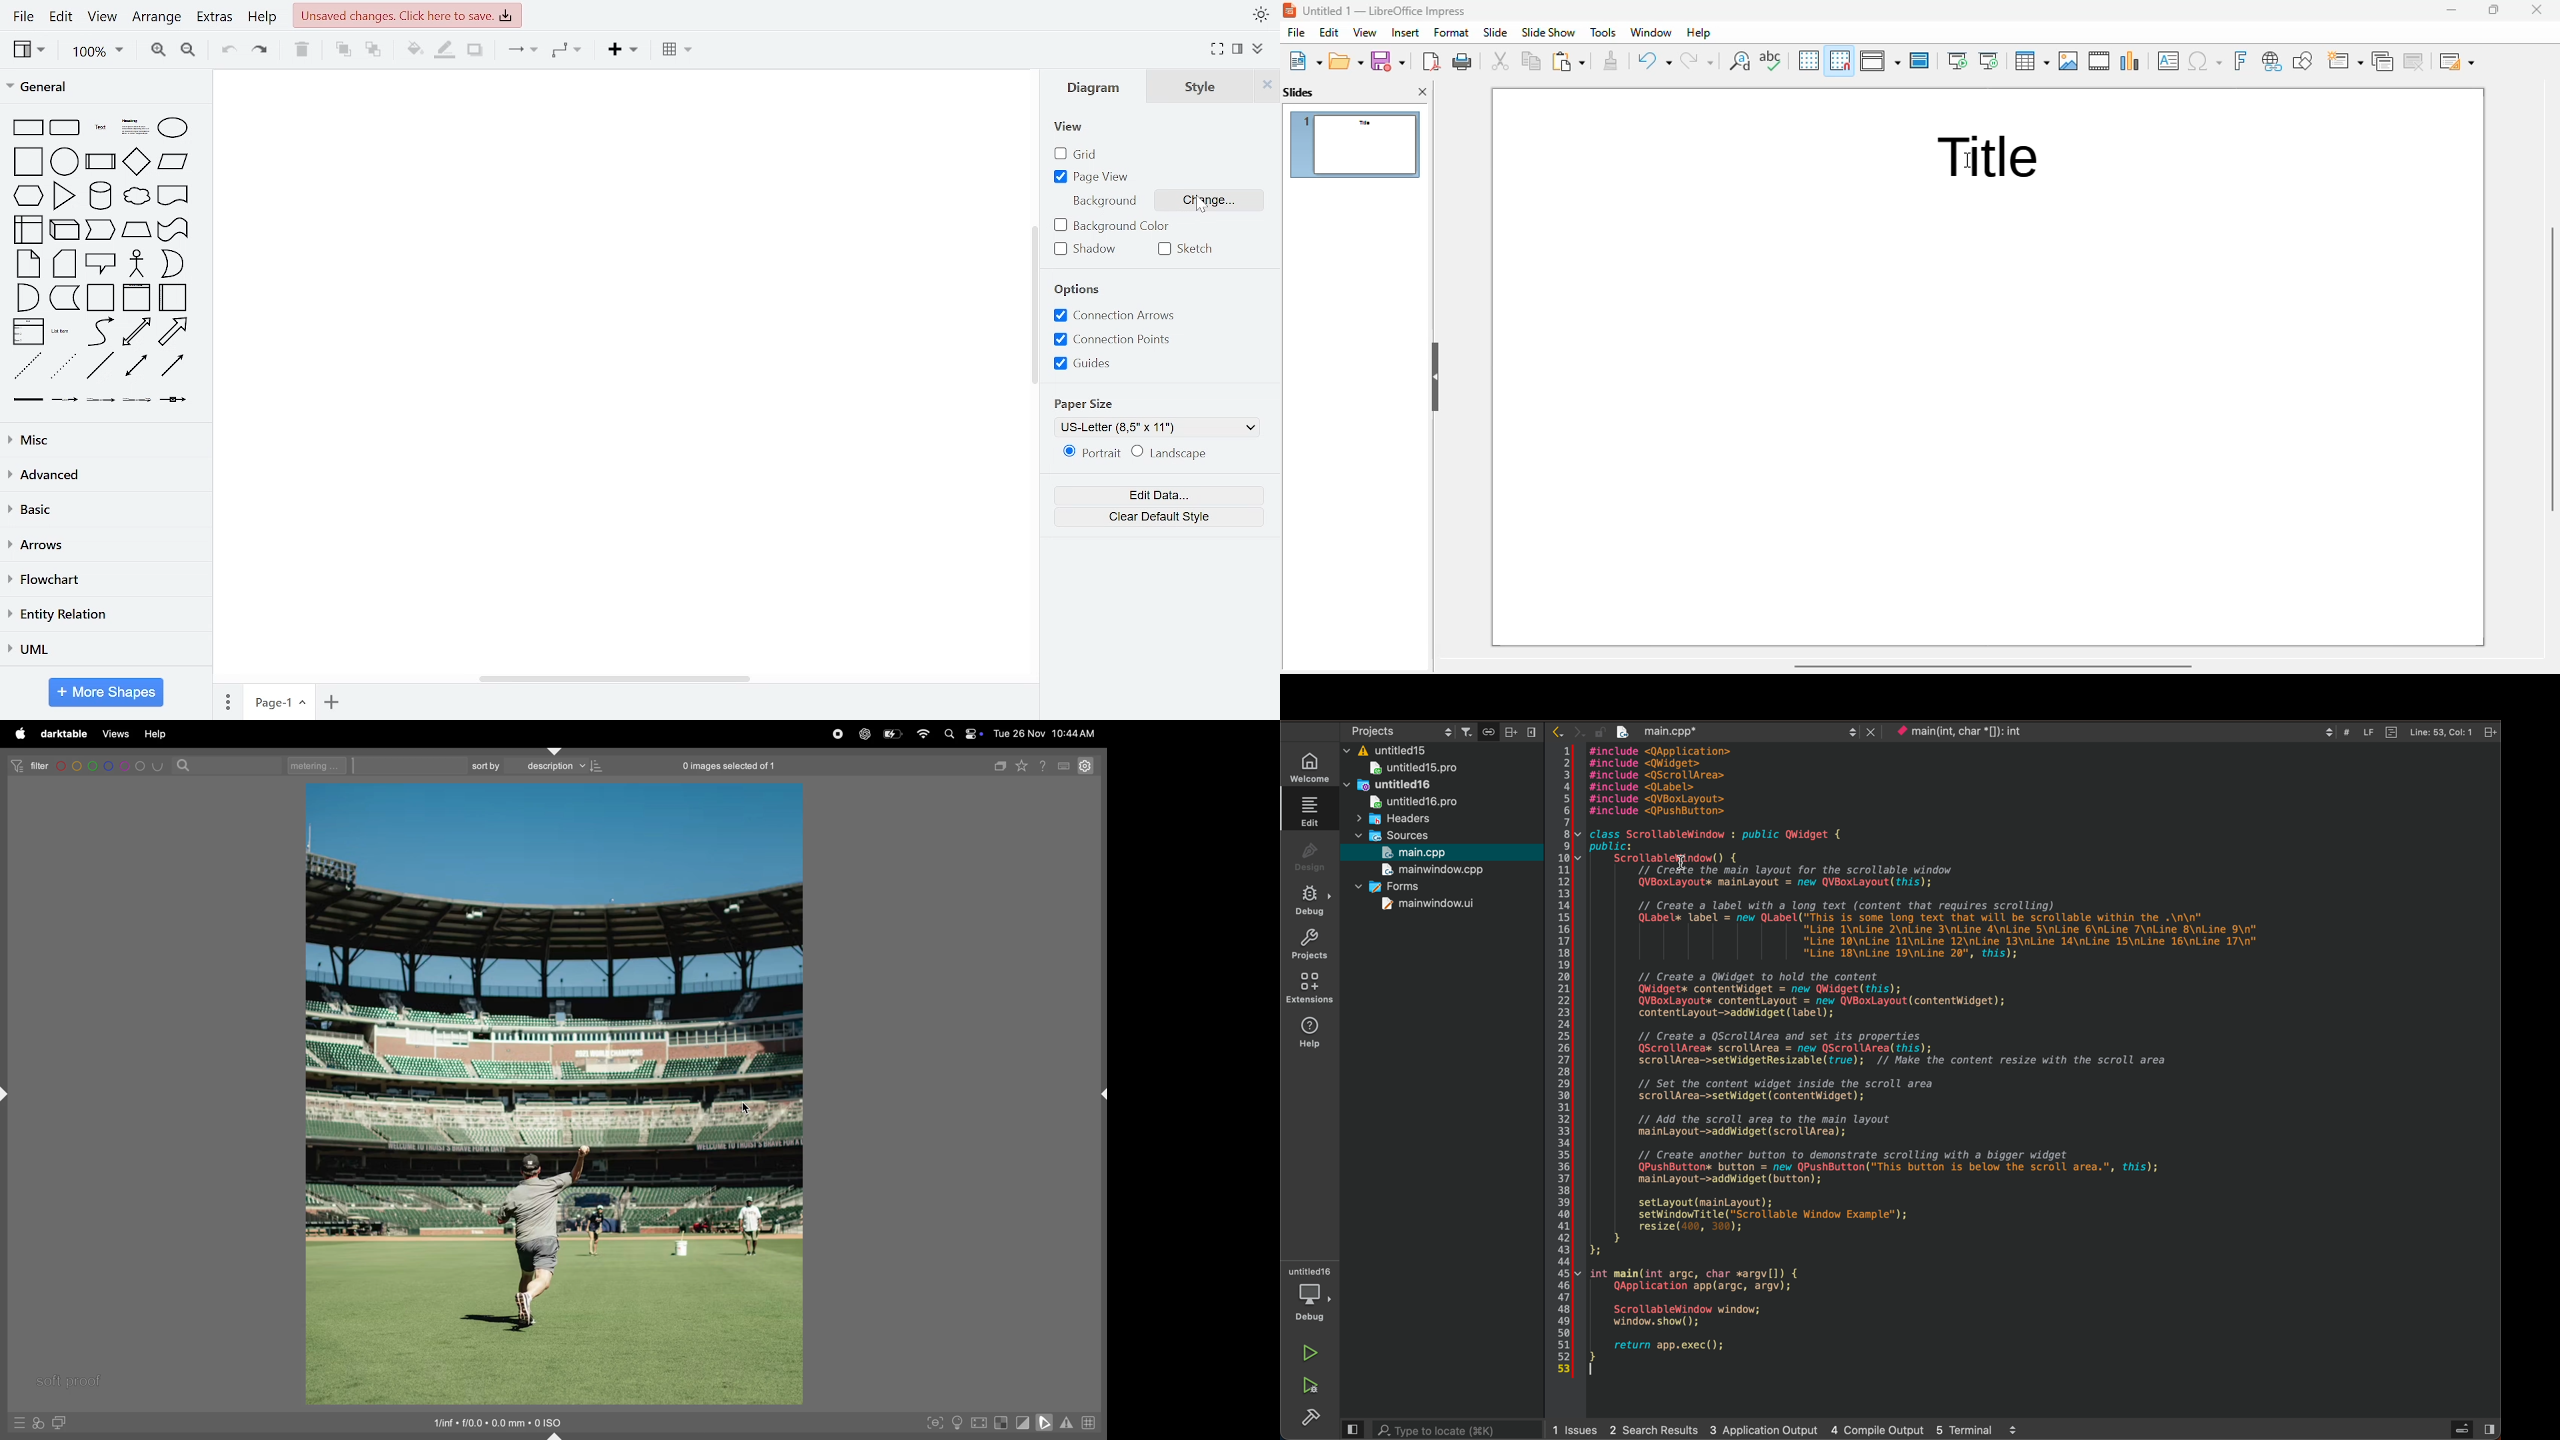 The width and height of the screenshot is (2576, 1456). I want to click on general shapes, so click(173, 400).